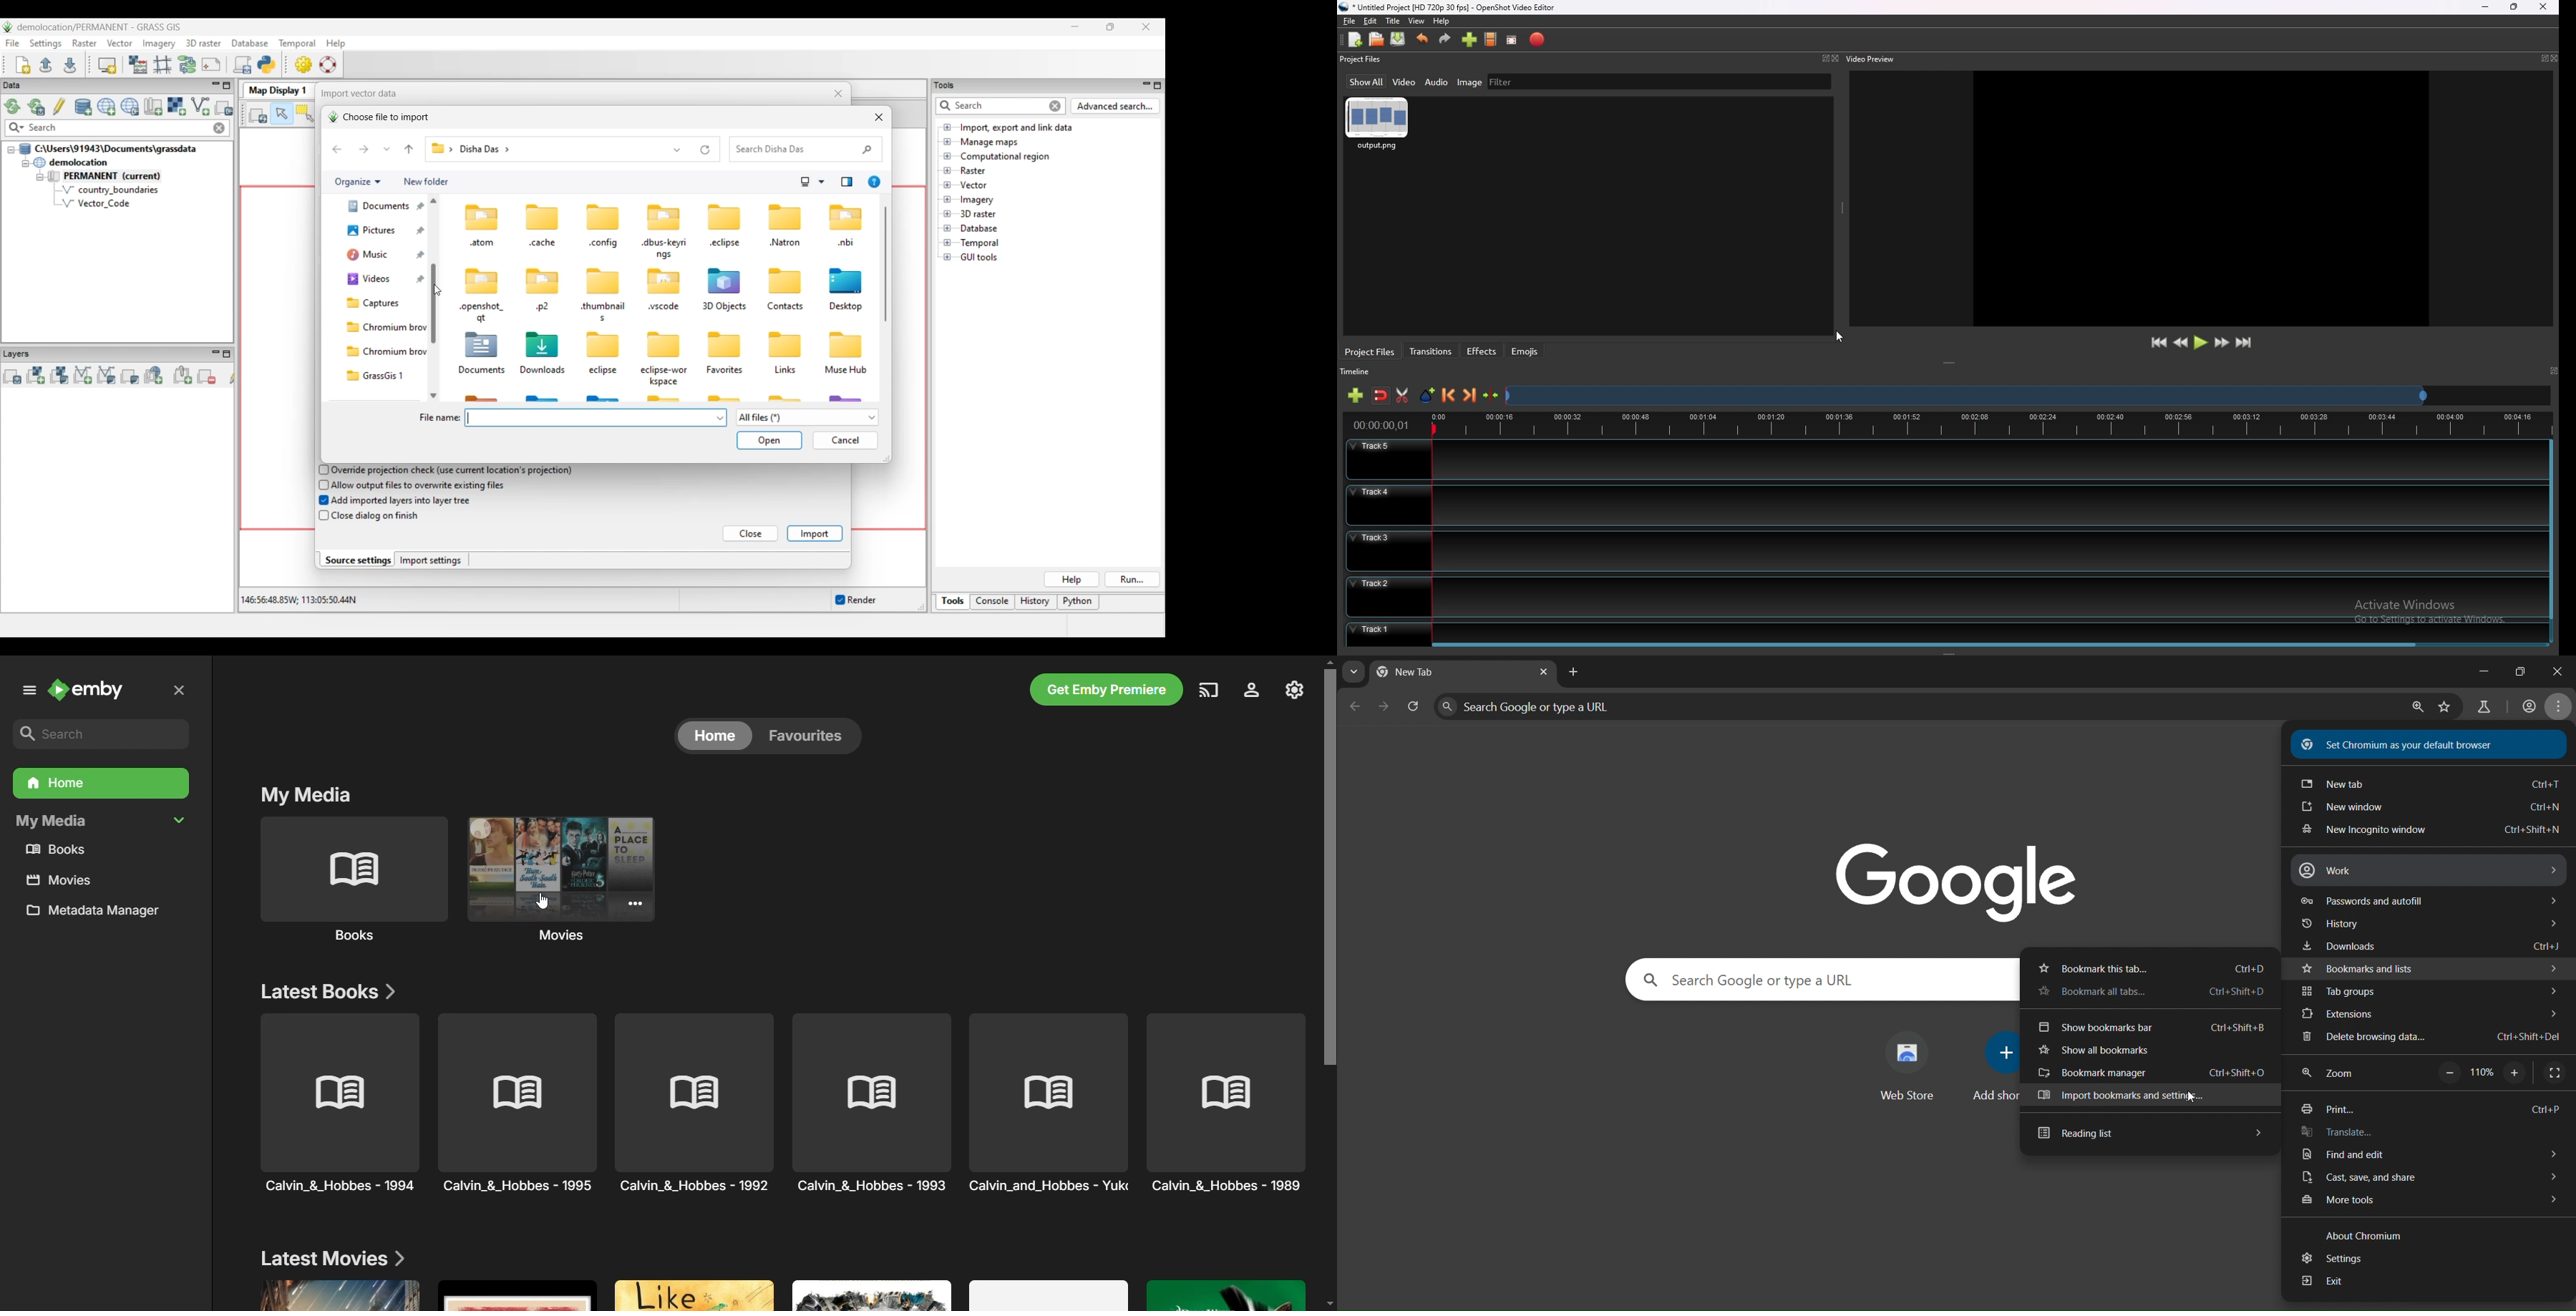 The image size is (2576, 1316). Describe the element at coordinates (1368, 81) in the screenshot. I see `show all` at that location.